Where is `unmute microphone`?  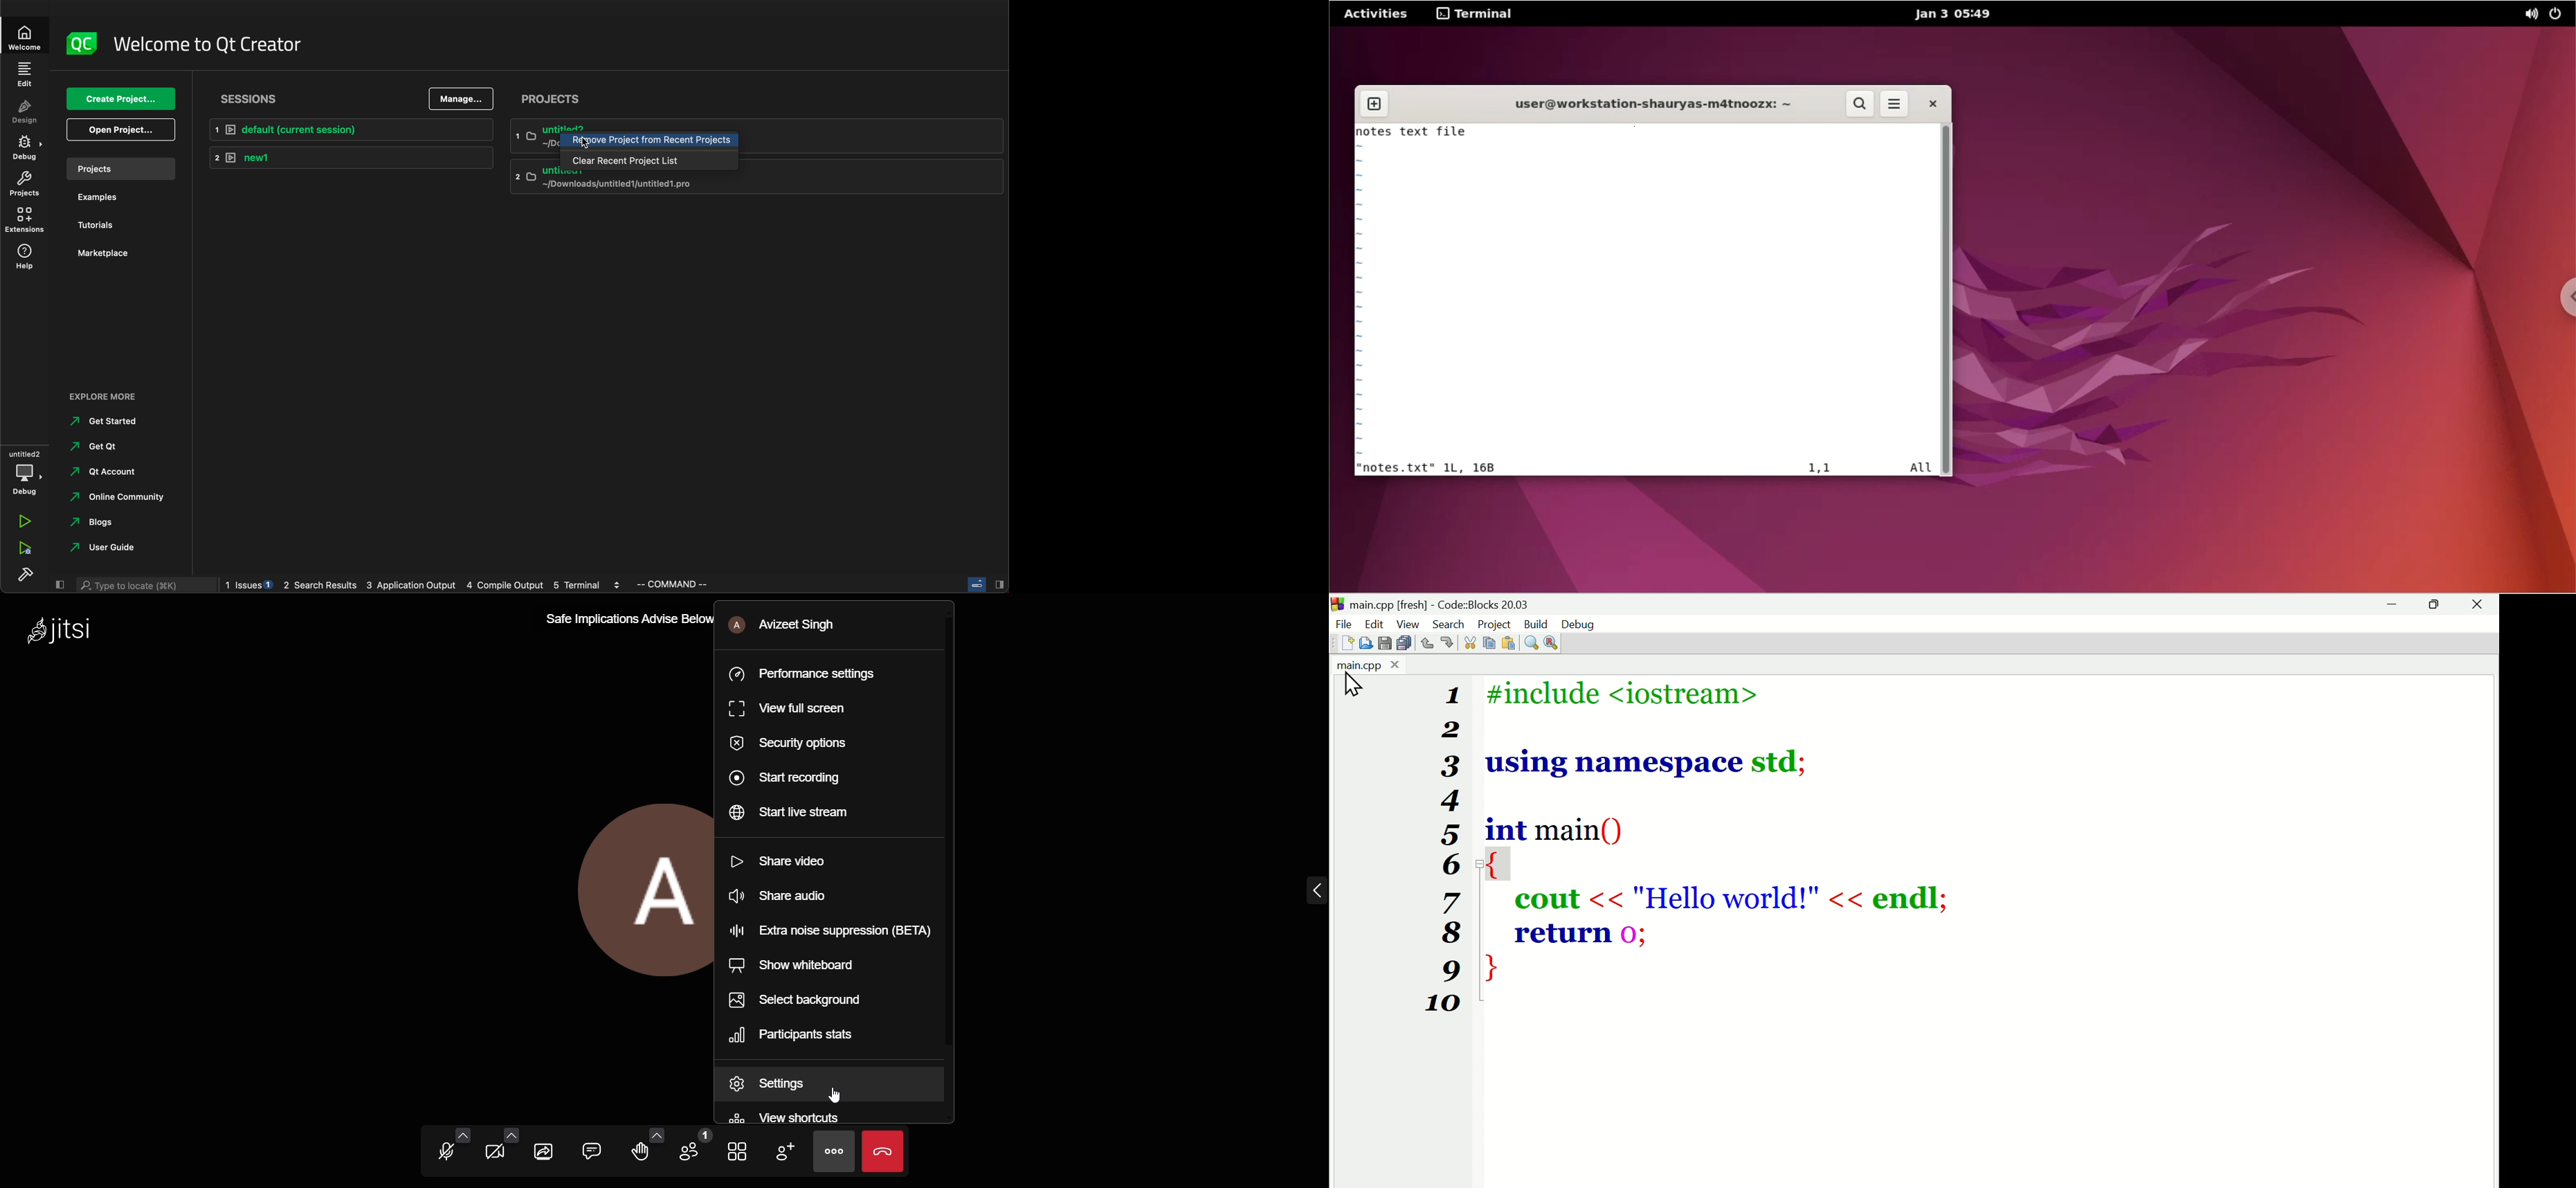
unmute microphone is located at coordinates (446, 1151).